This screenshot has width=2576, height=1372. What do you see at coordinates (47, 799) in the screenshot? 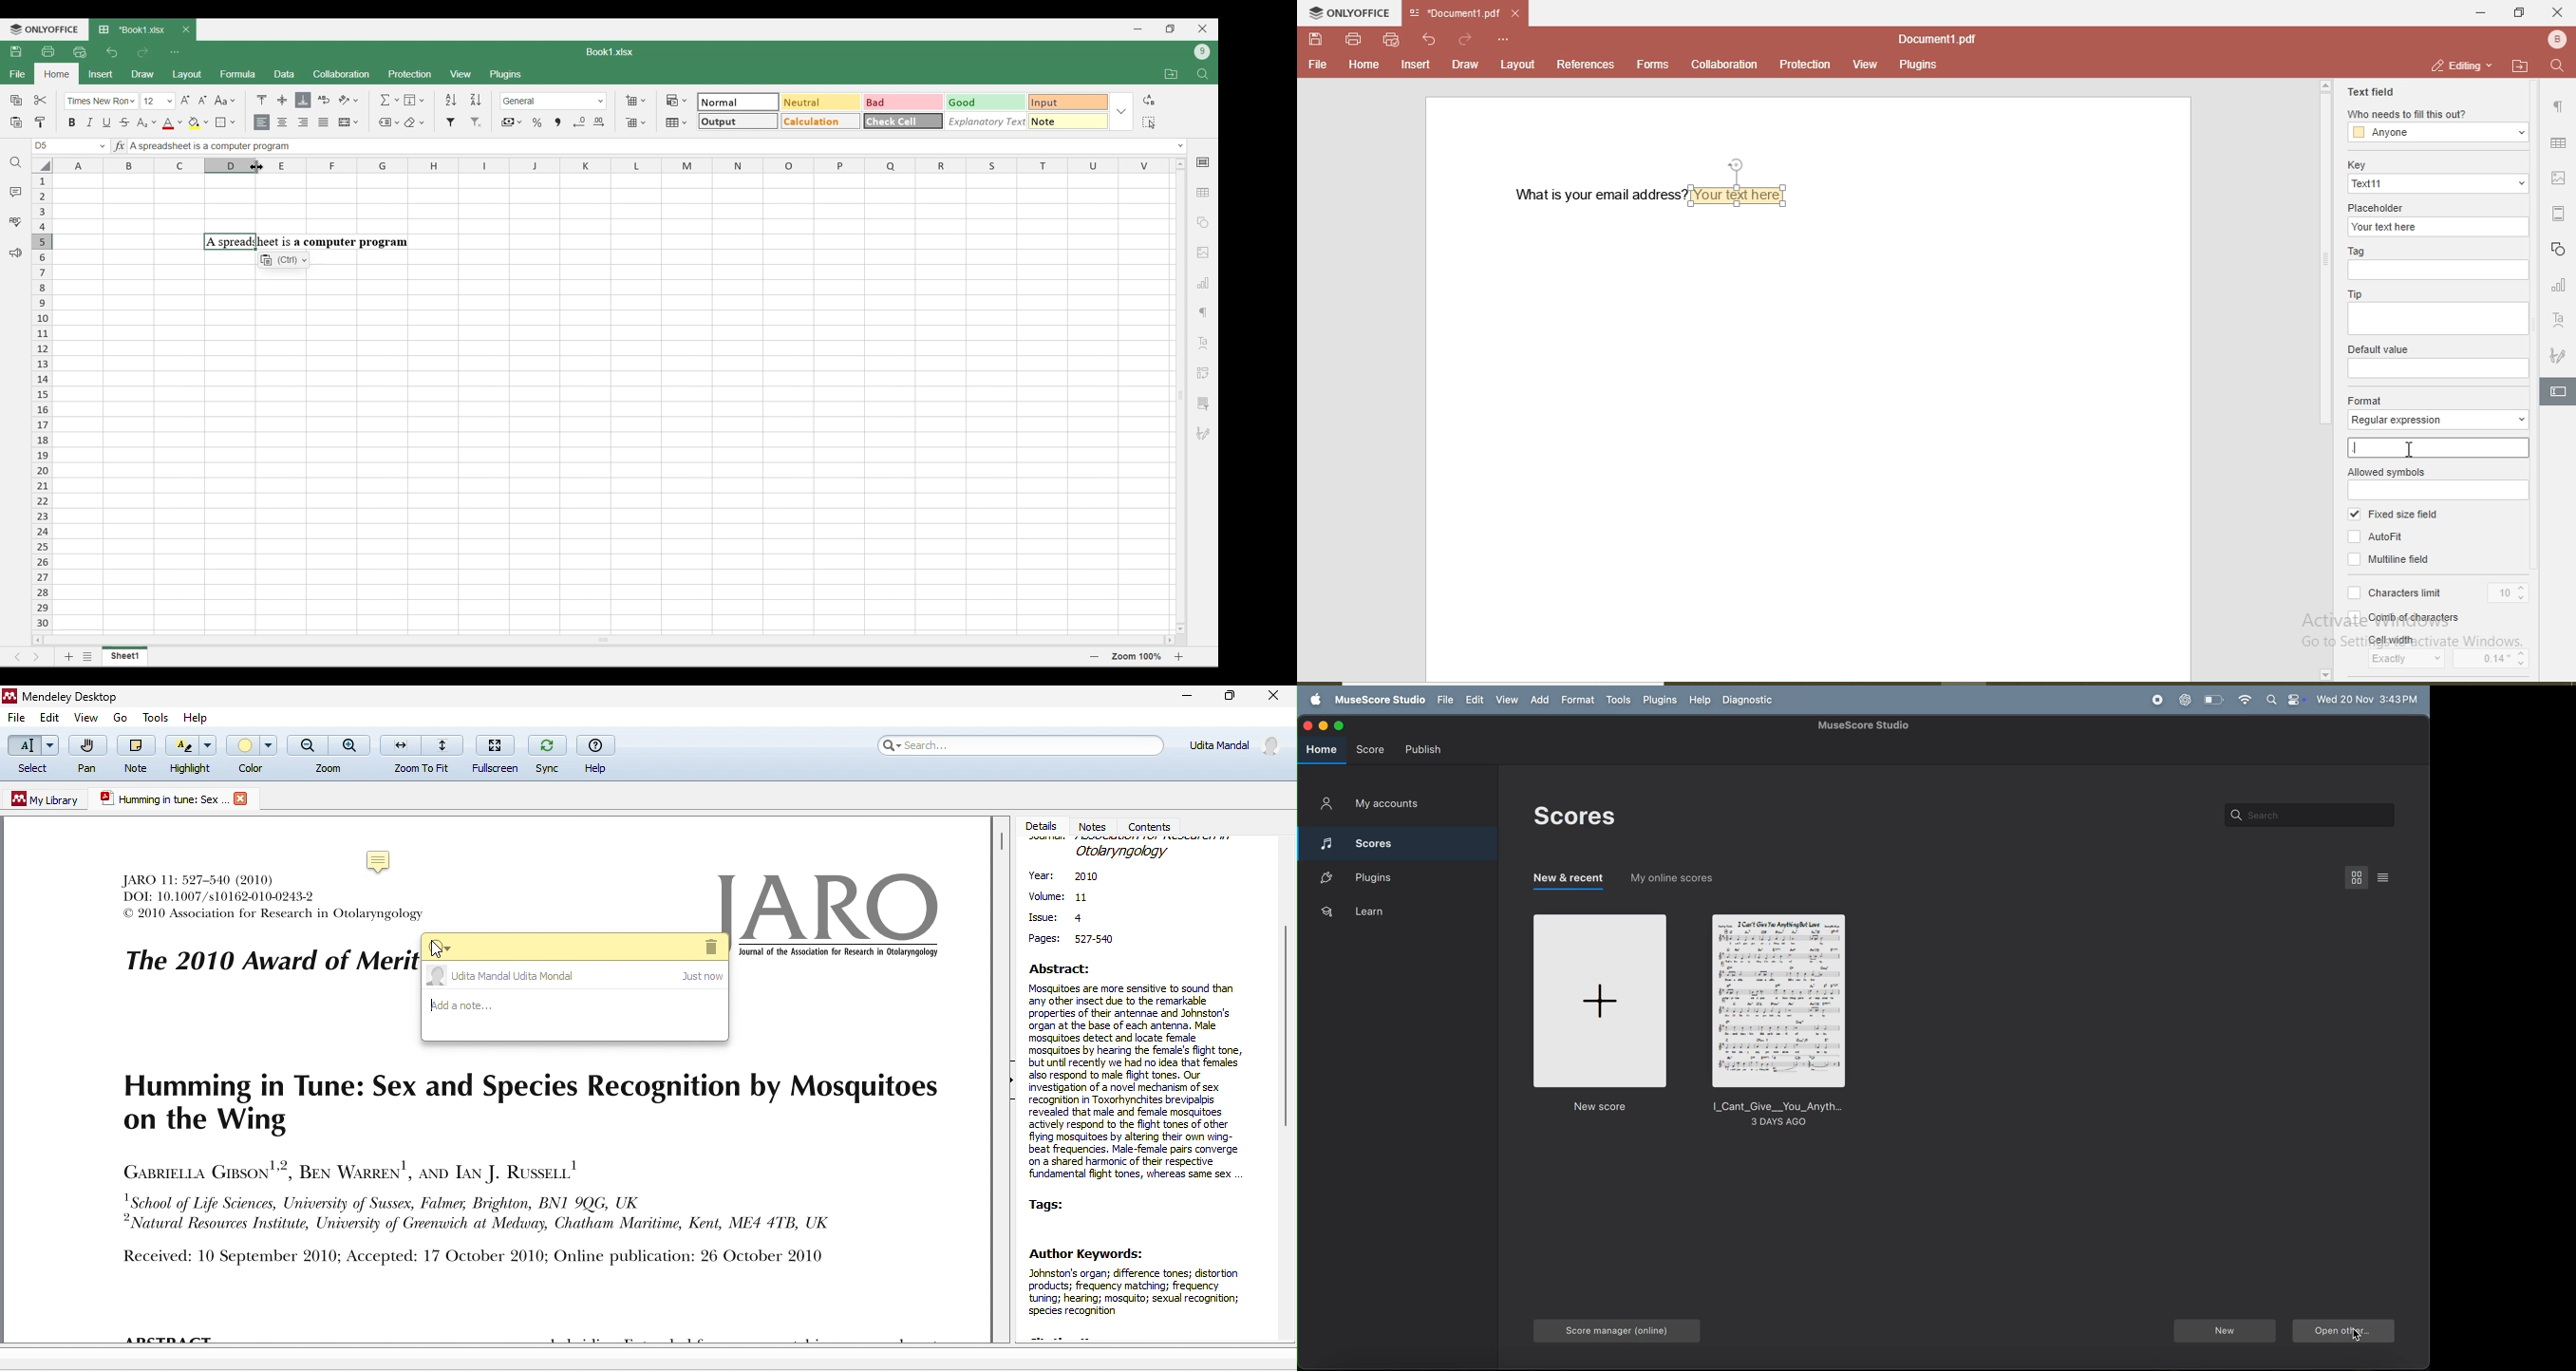
I see `my library` at bounding box center [47, 799].